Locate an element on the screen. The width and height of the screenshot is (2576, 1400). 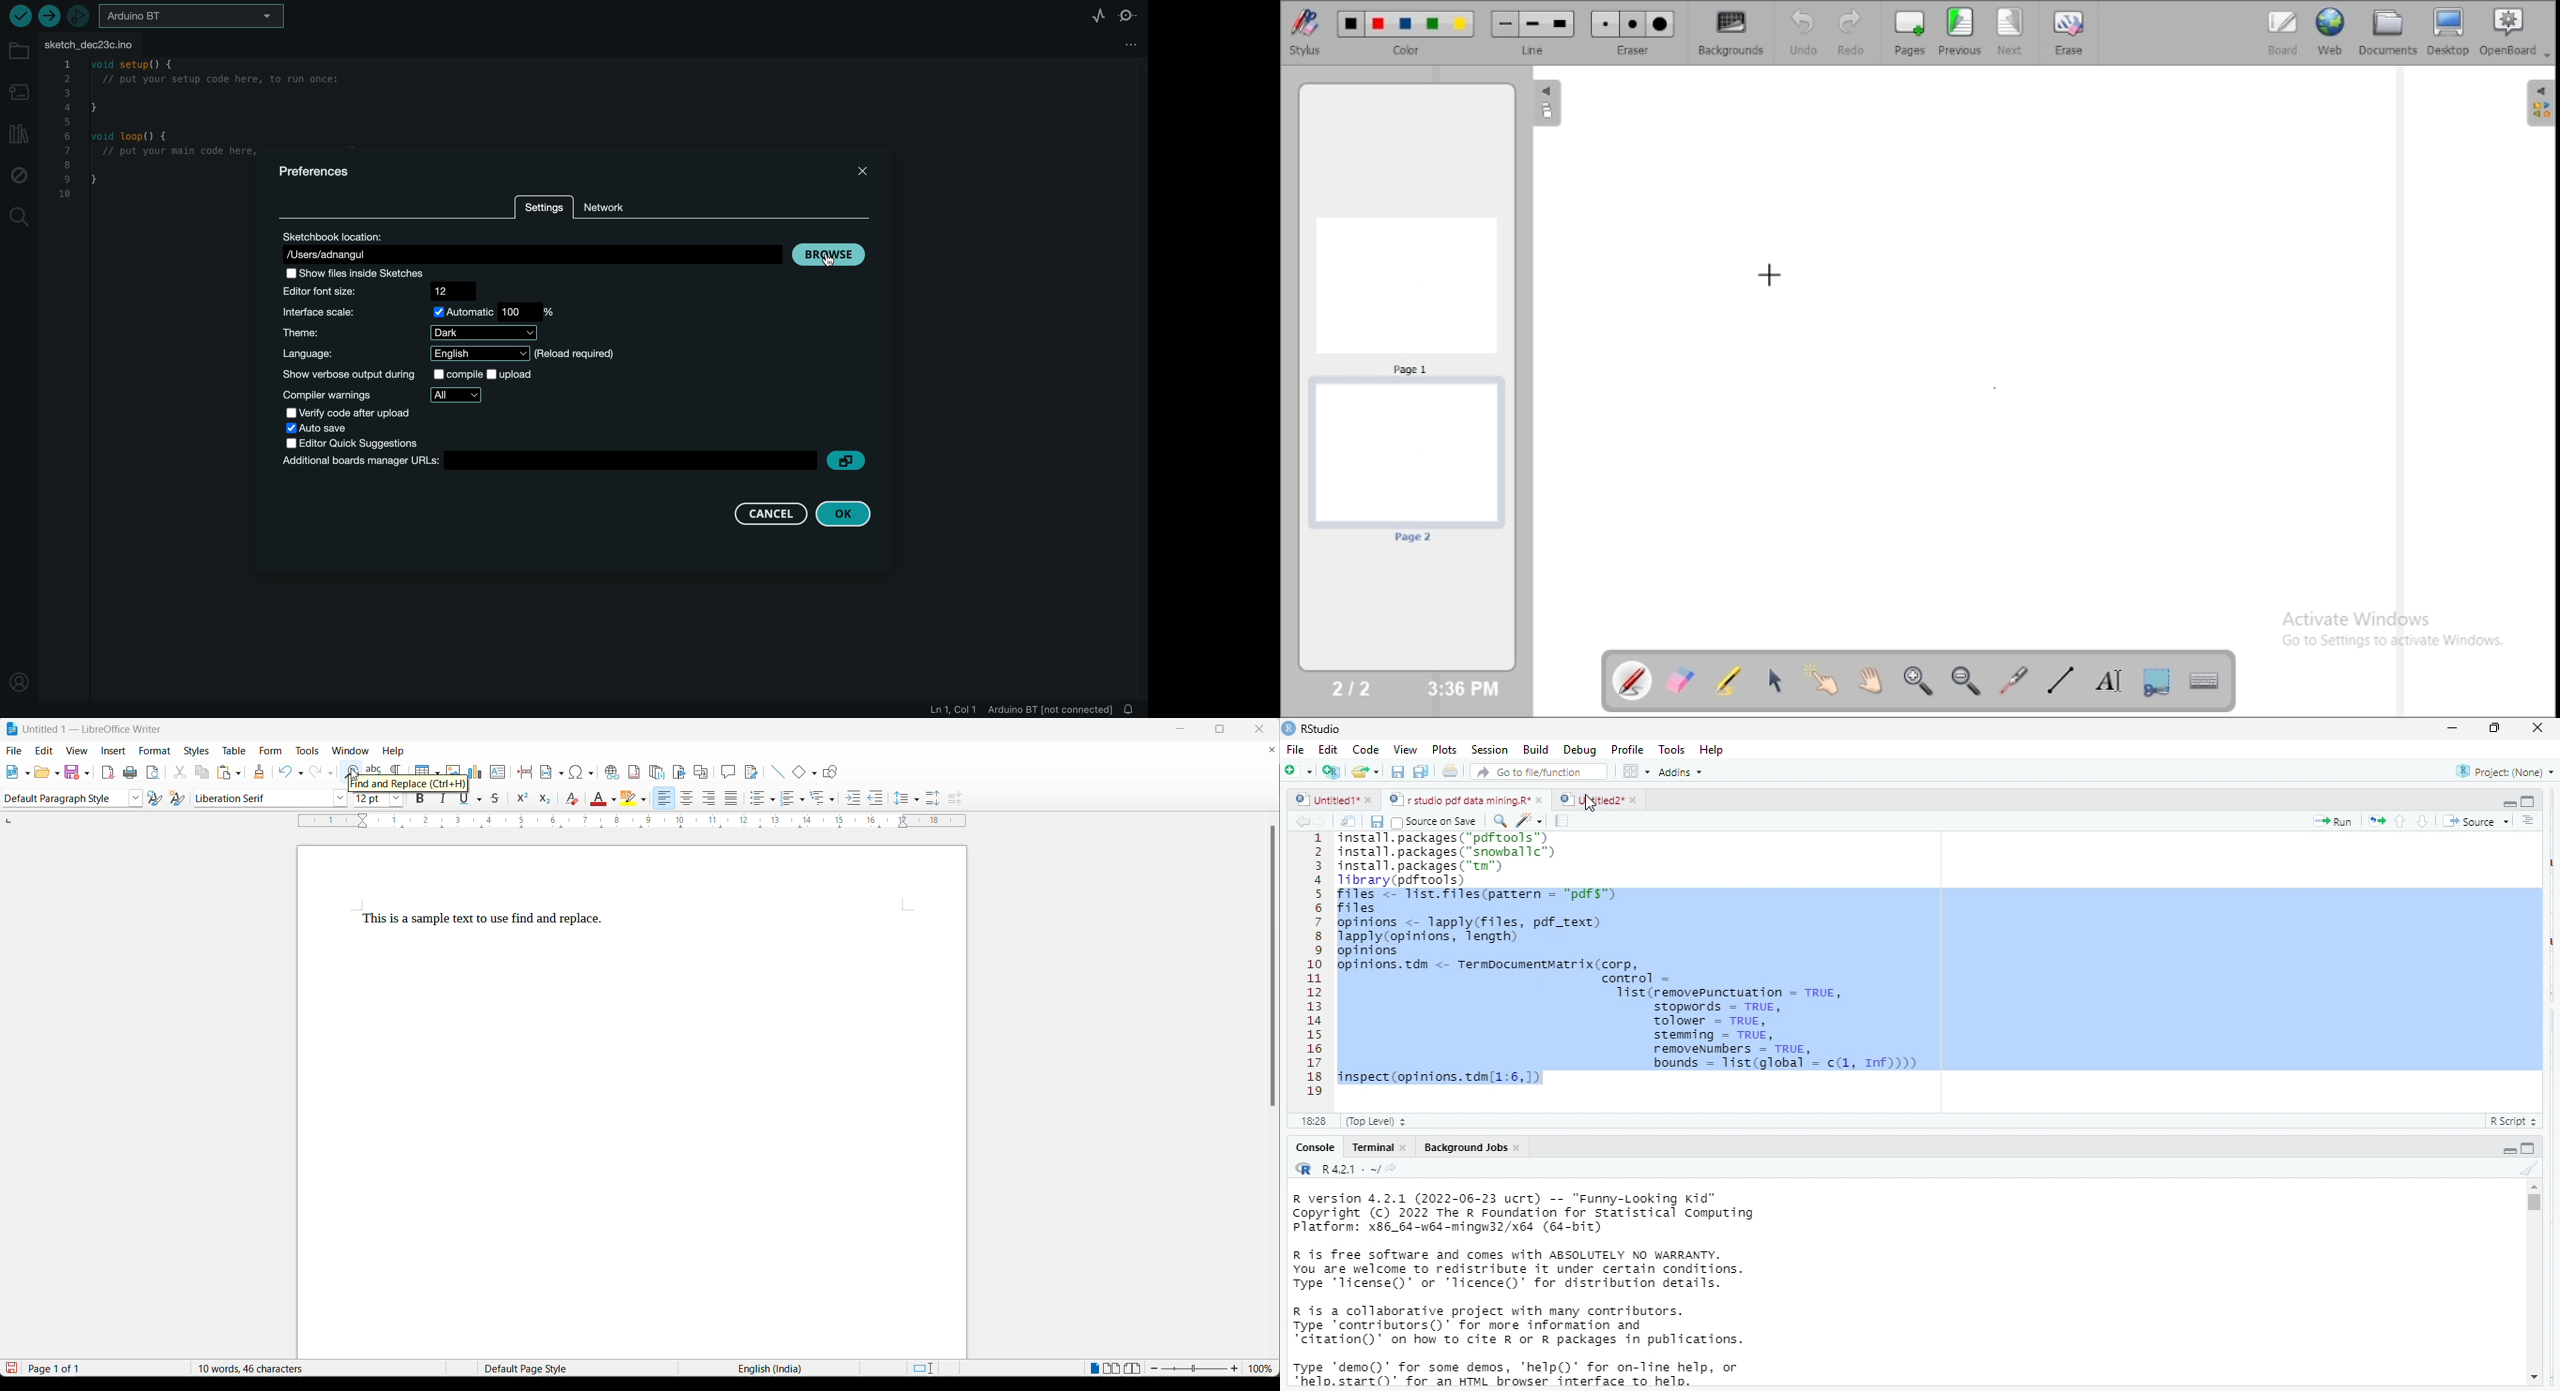
underline is located at coordinates (464, 800).